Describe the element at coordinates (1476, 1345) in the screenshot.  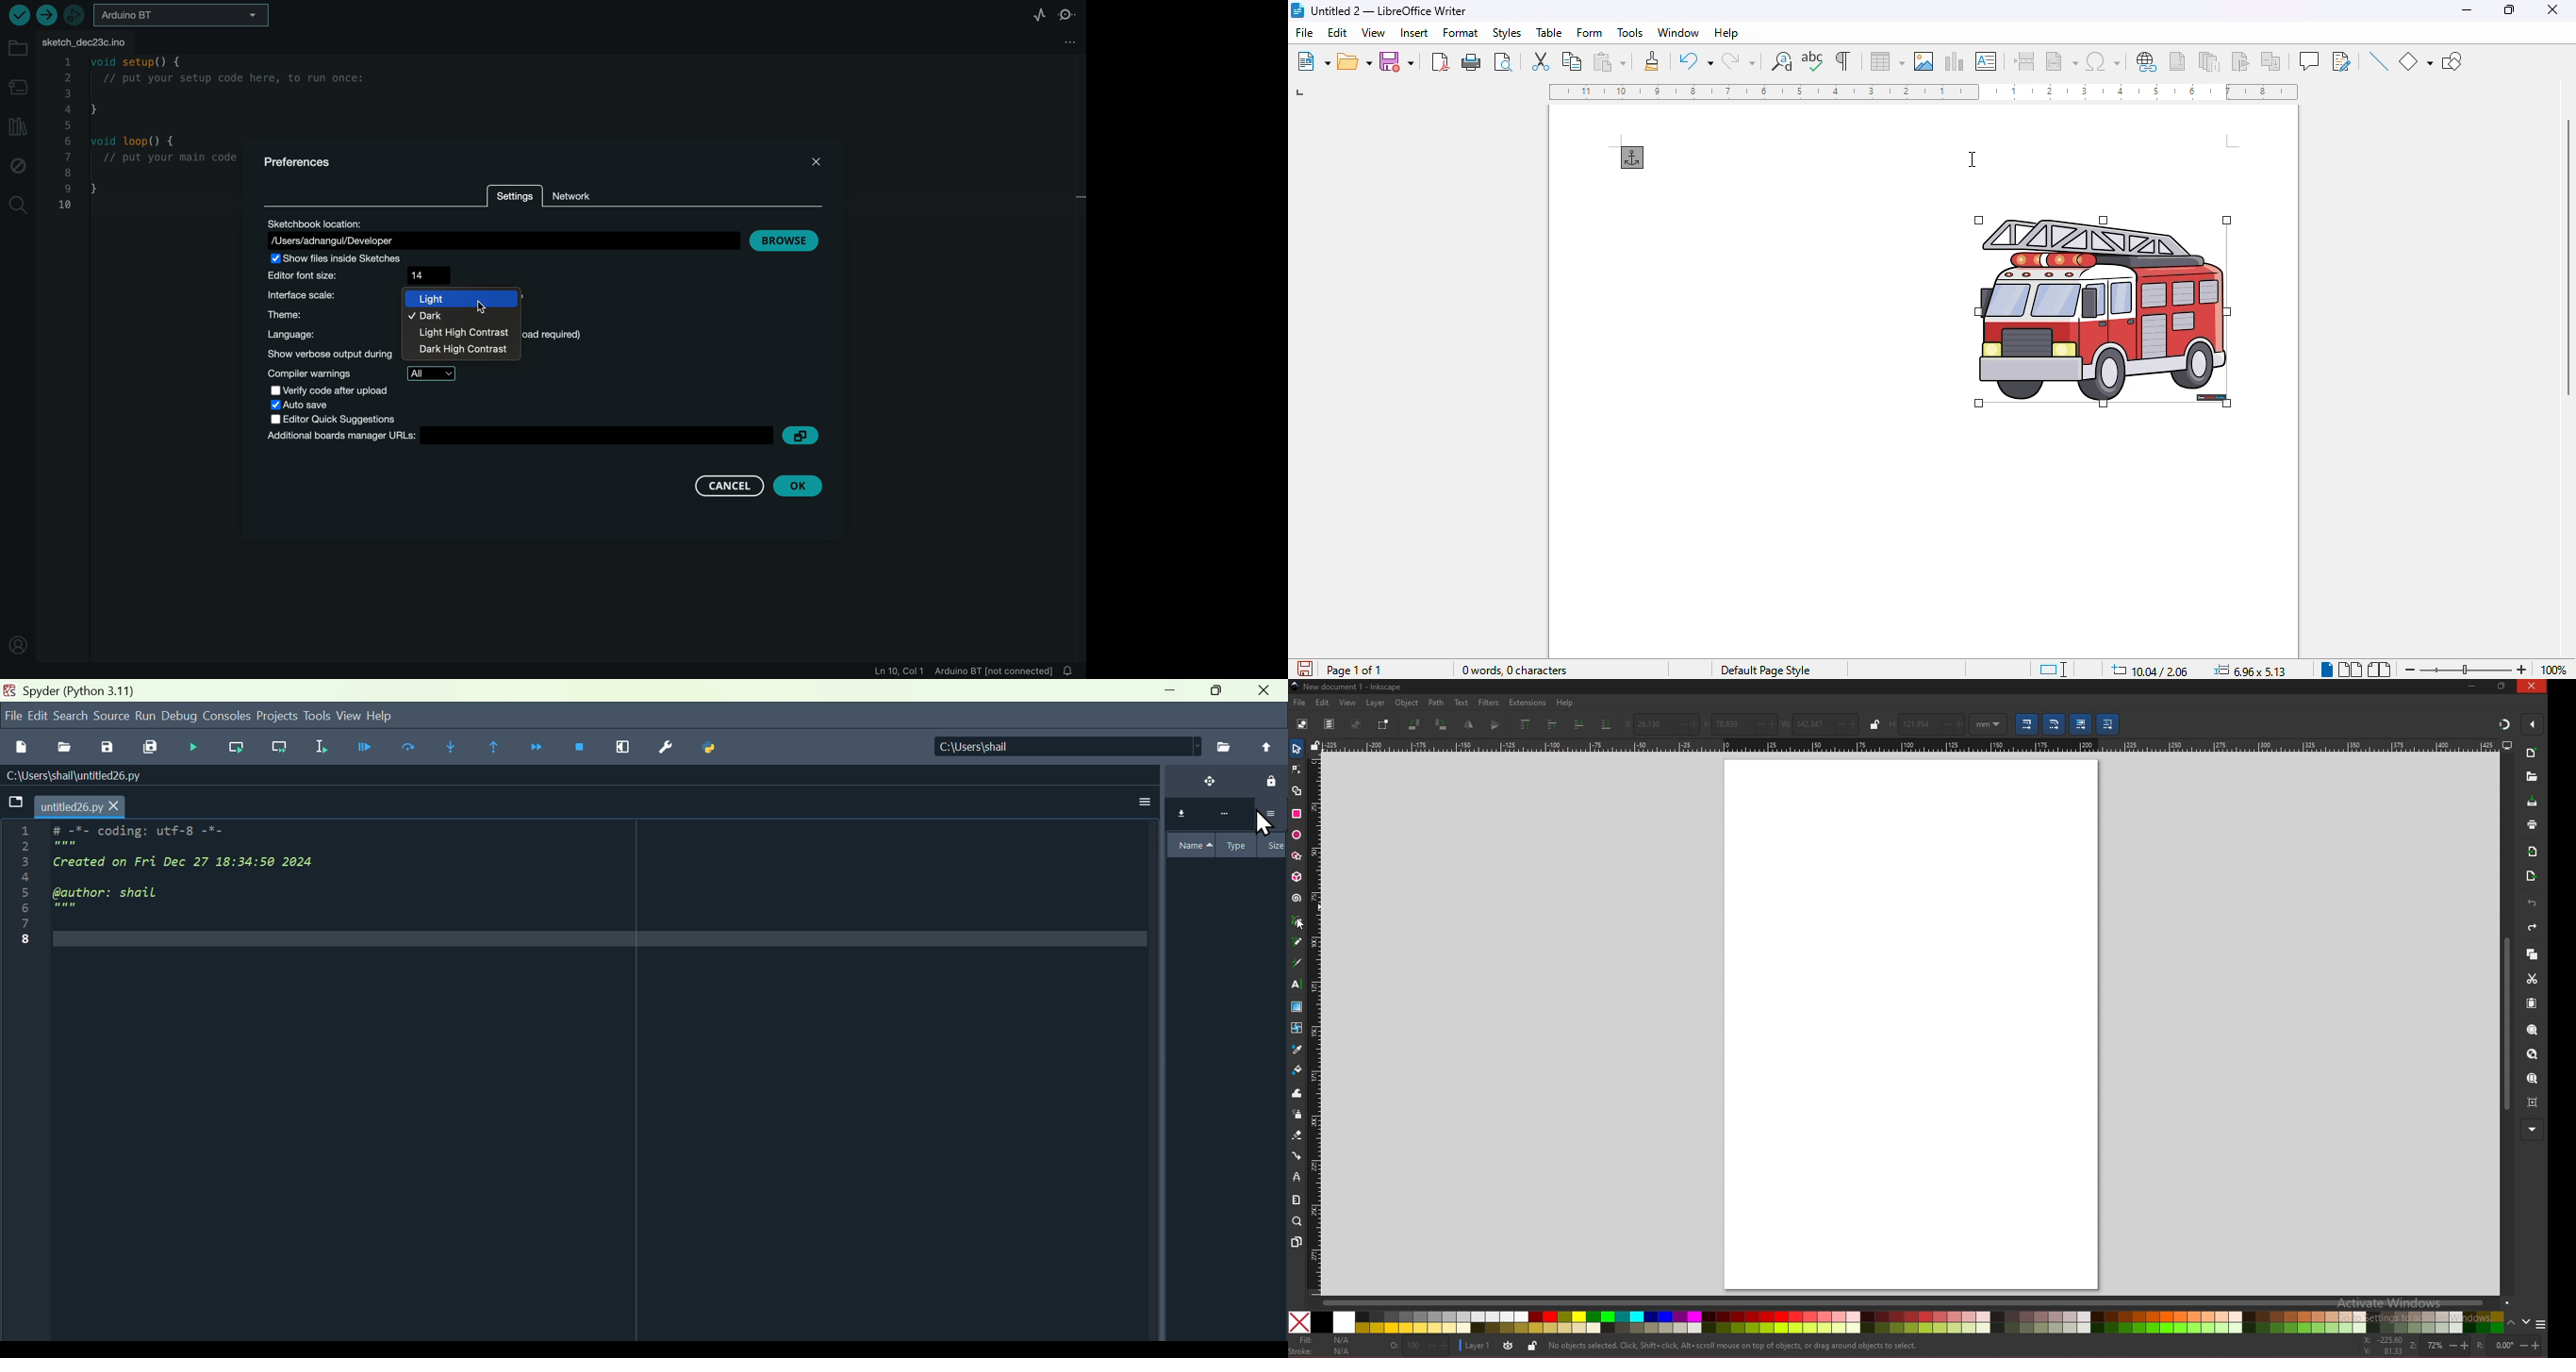
I see `layer` at that location.